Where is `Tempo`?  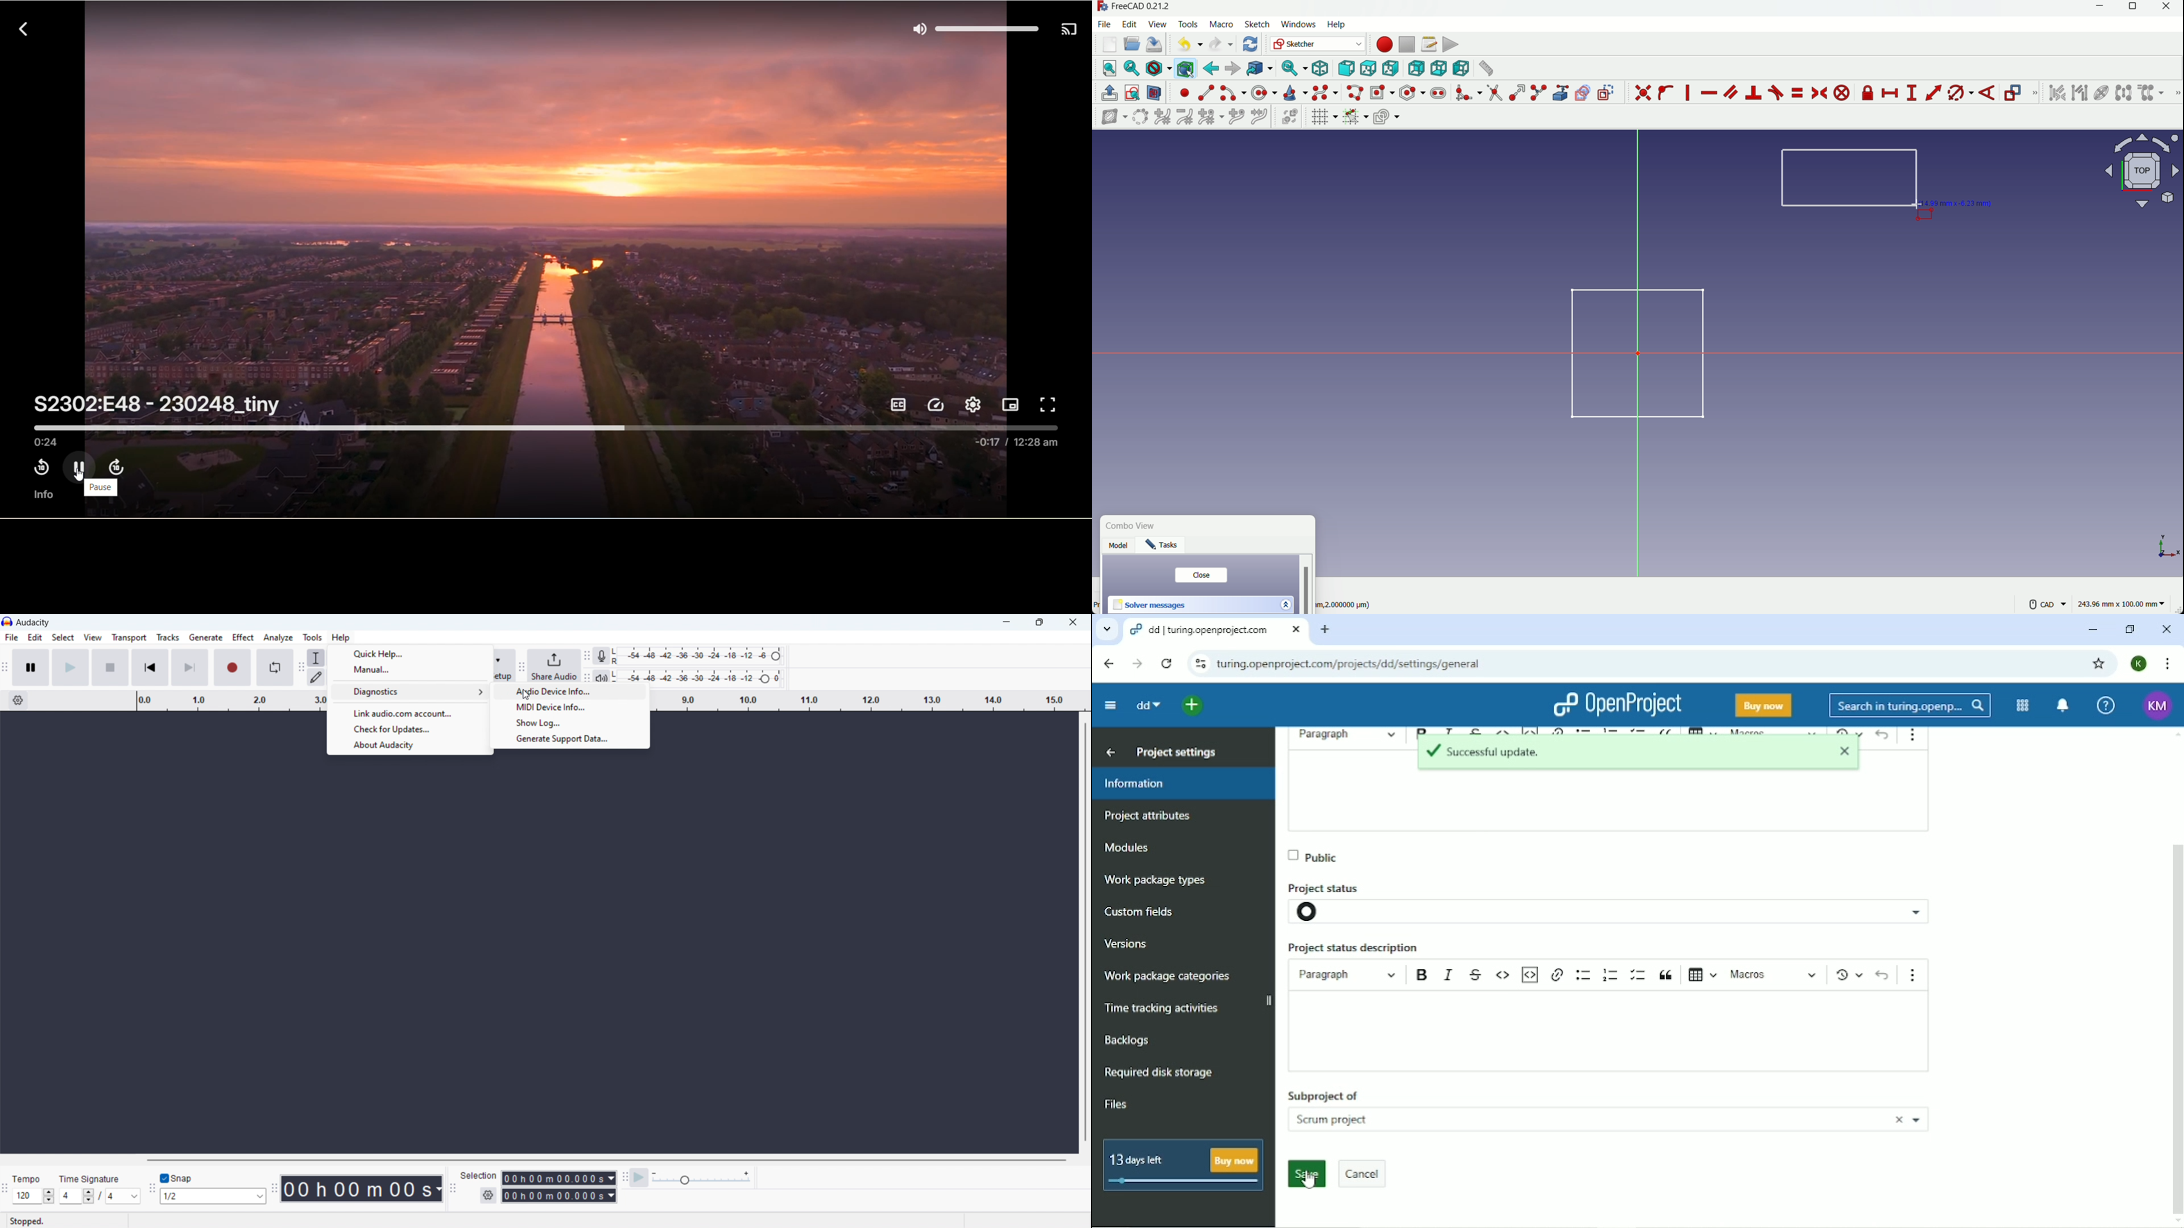
Tempo is located at coordinates (27, 1179).